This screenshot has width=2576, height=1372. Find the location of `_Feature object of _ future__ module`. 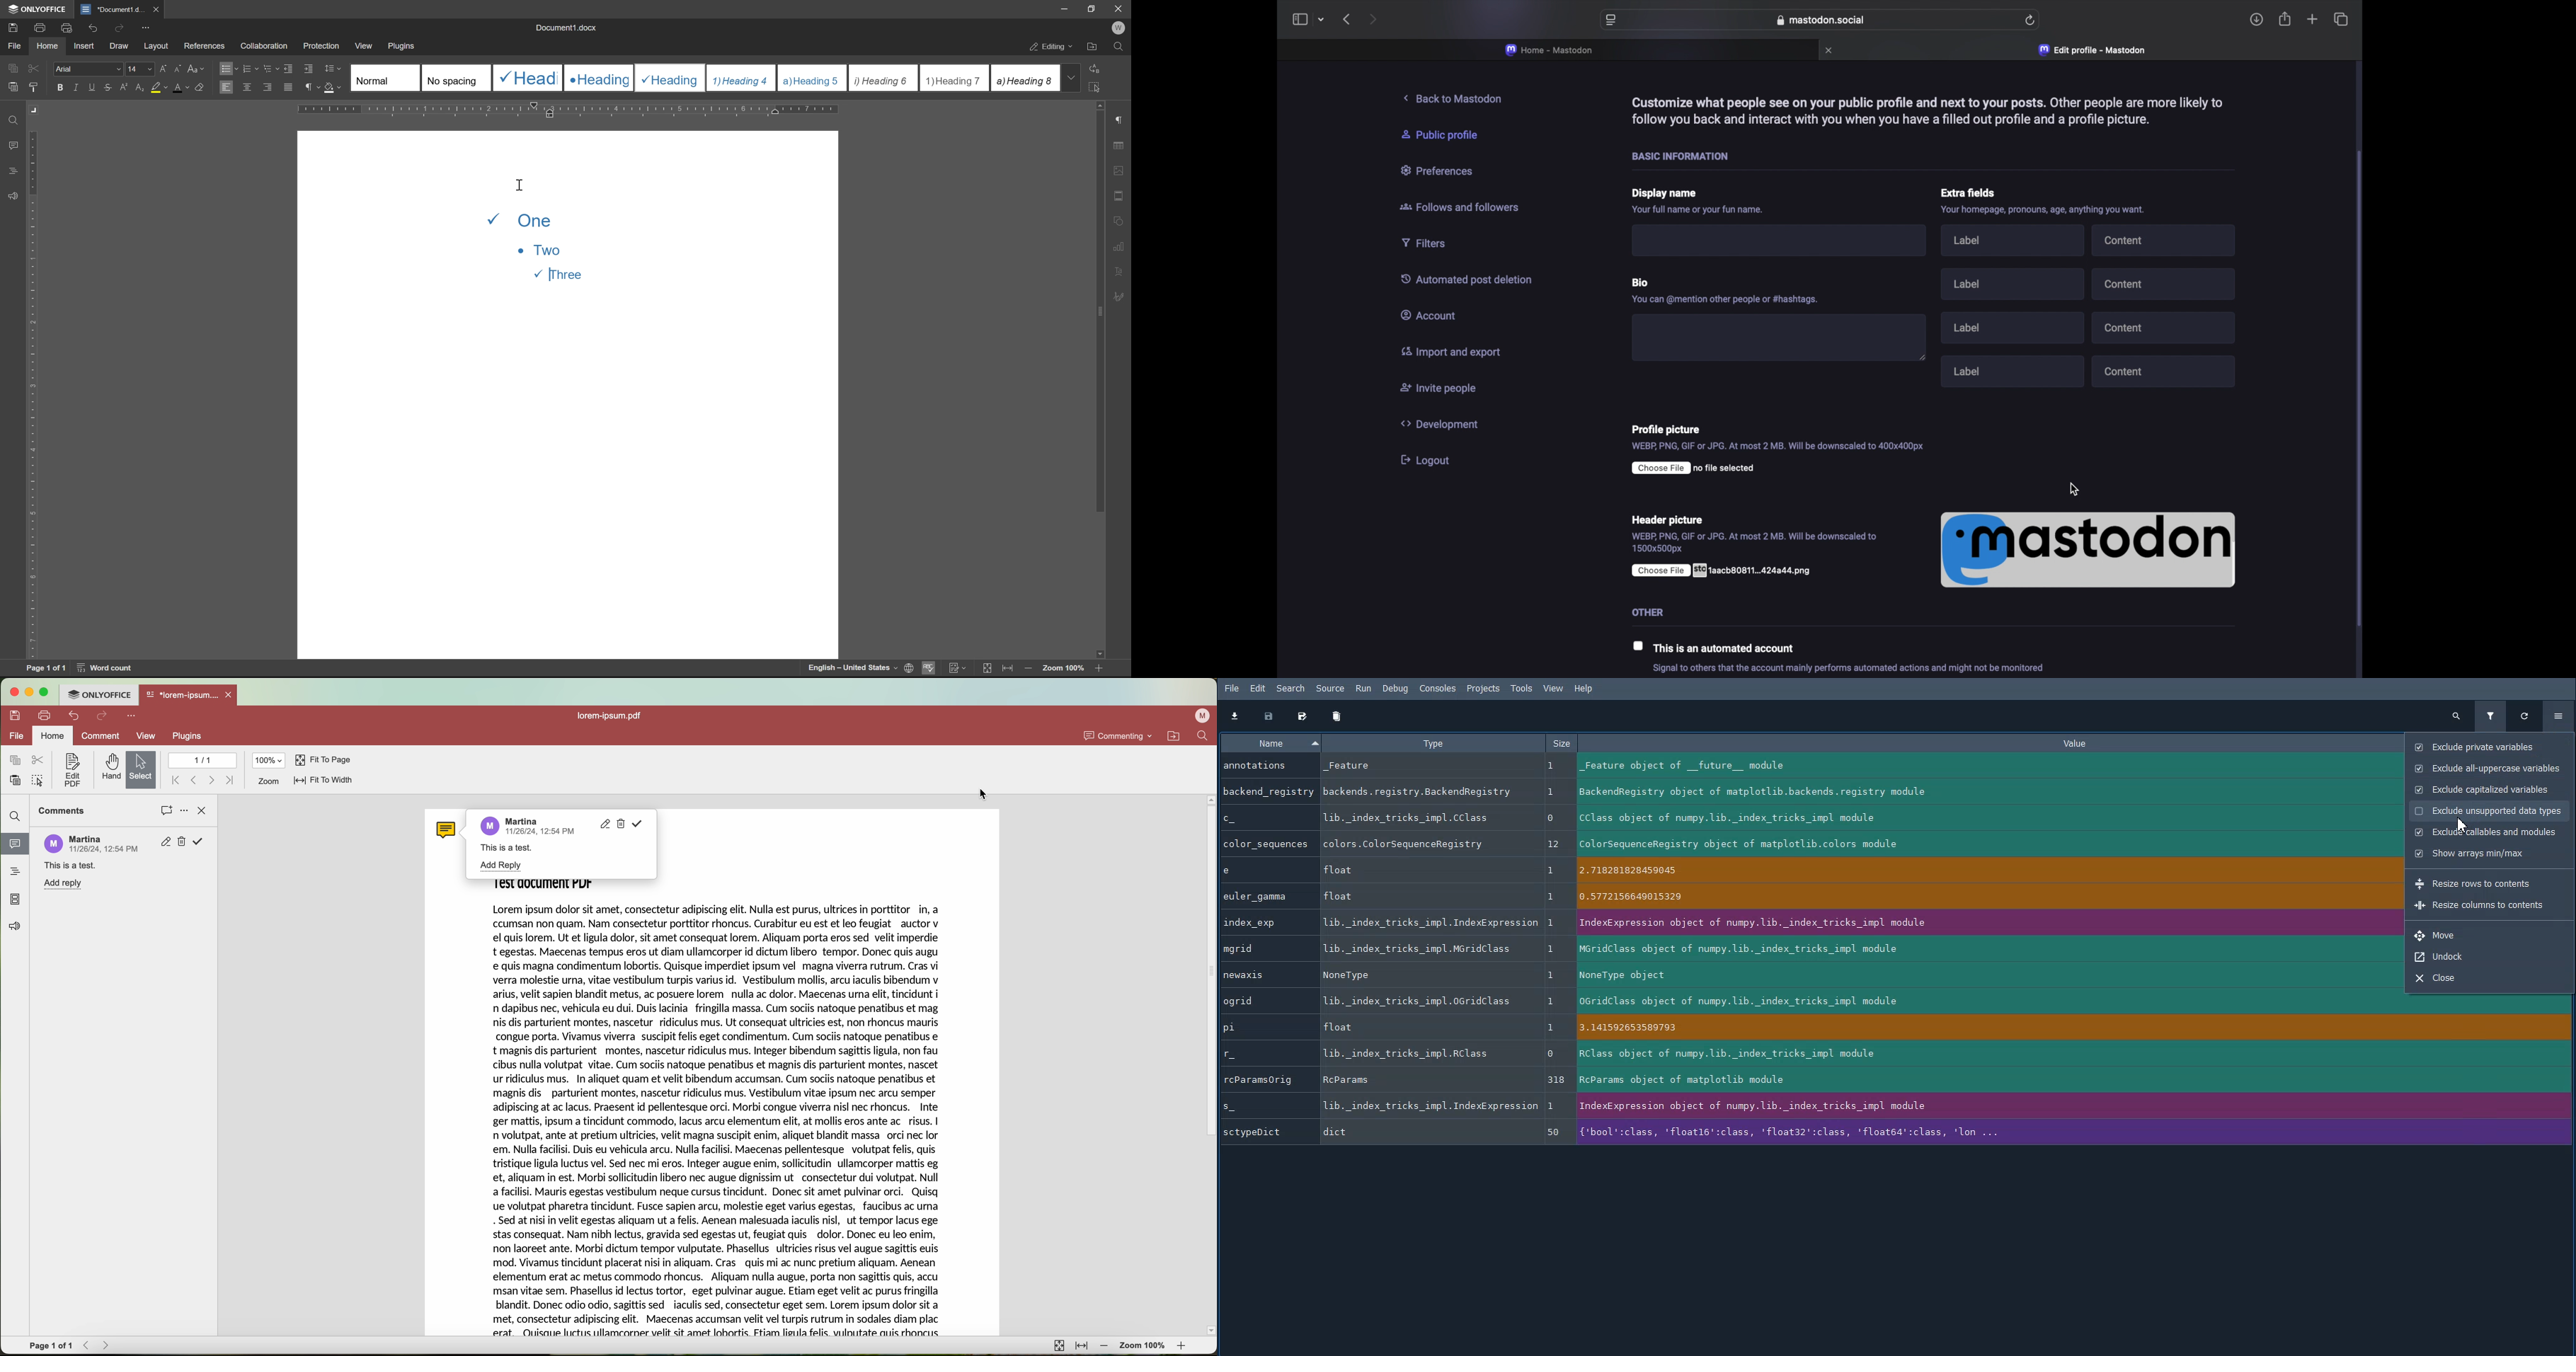

_Feature object of _ future__ module is located at coordinates (1969, 766).